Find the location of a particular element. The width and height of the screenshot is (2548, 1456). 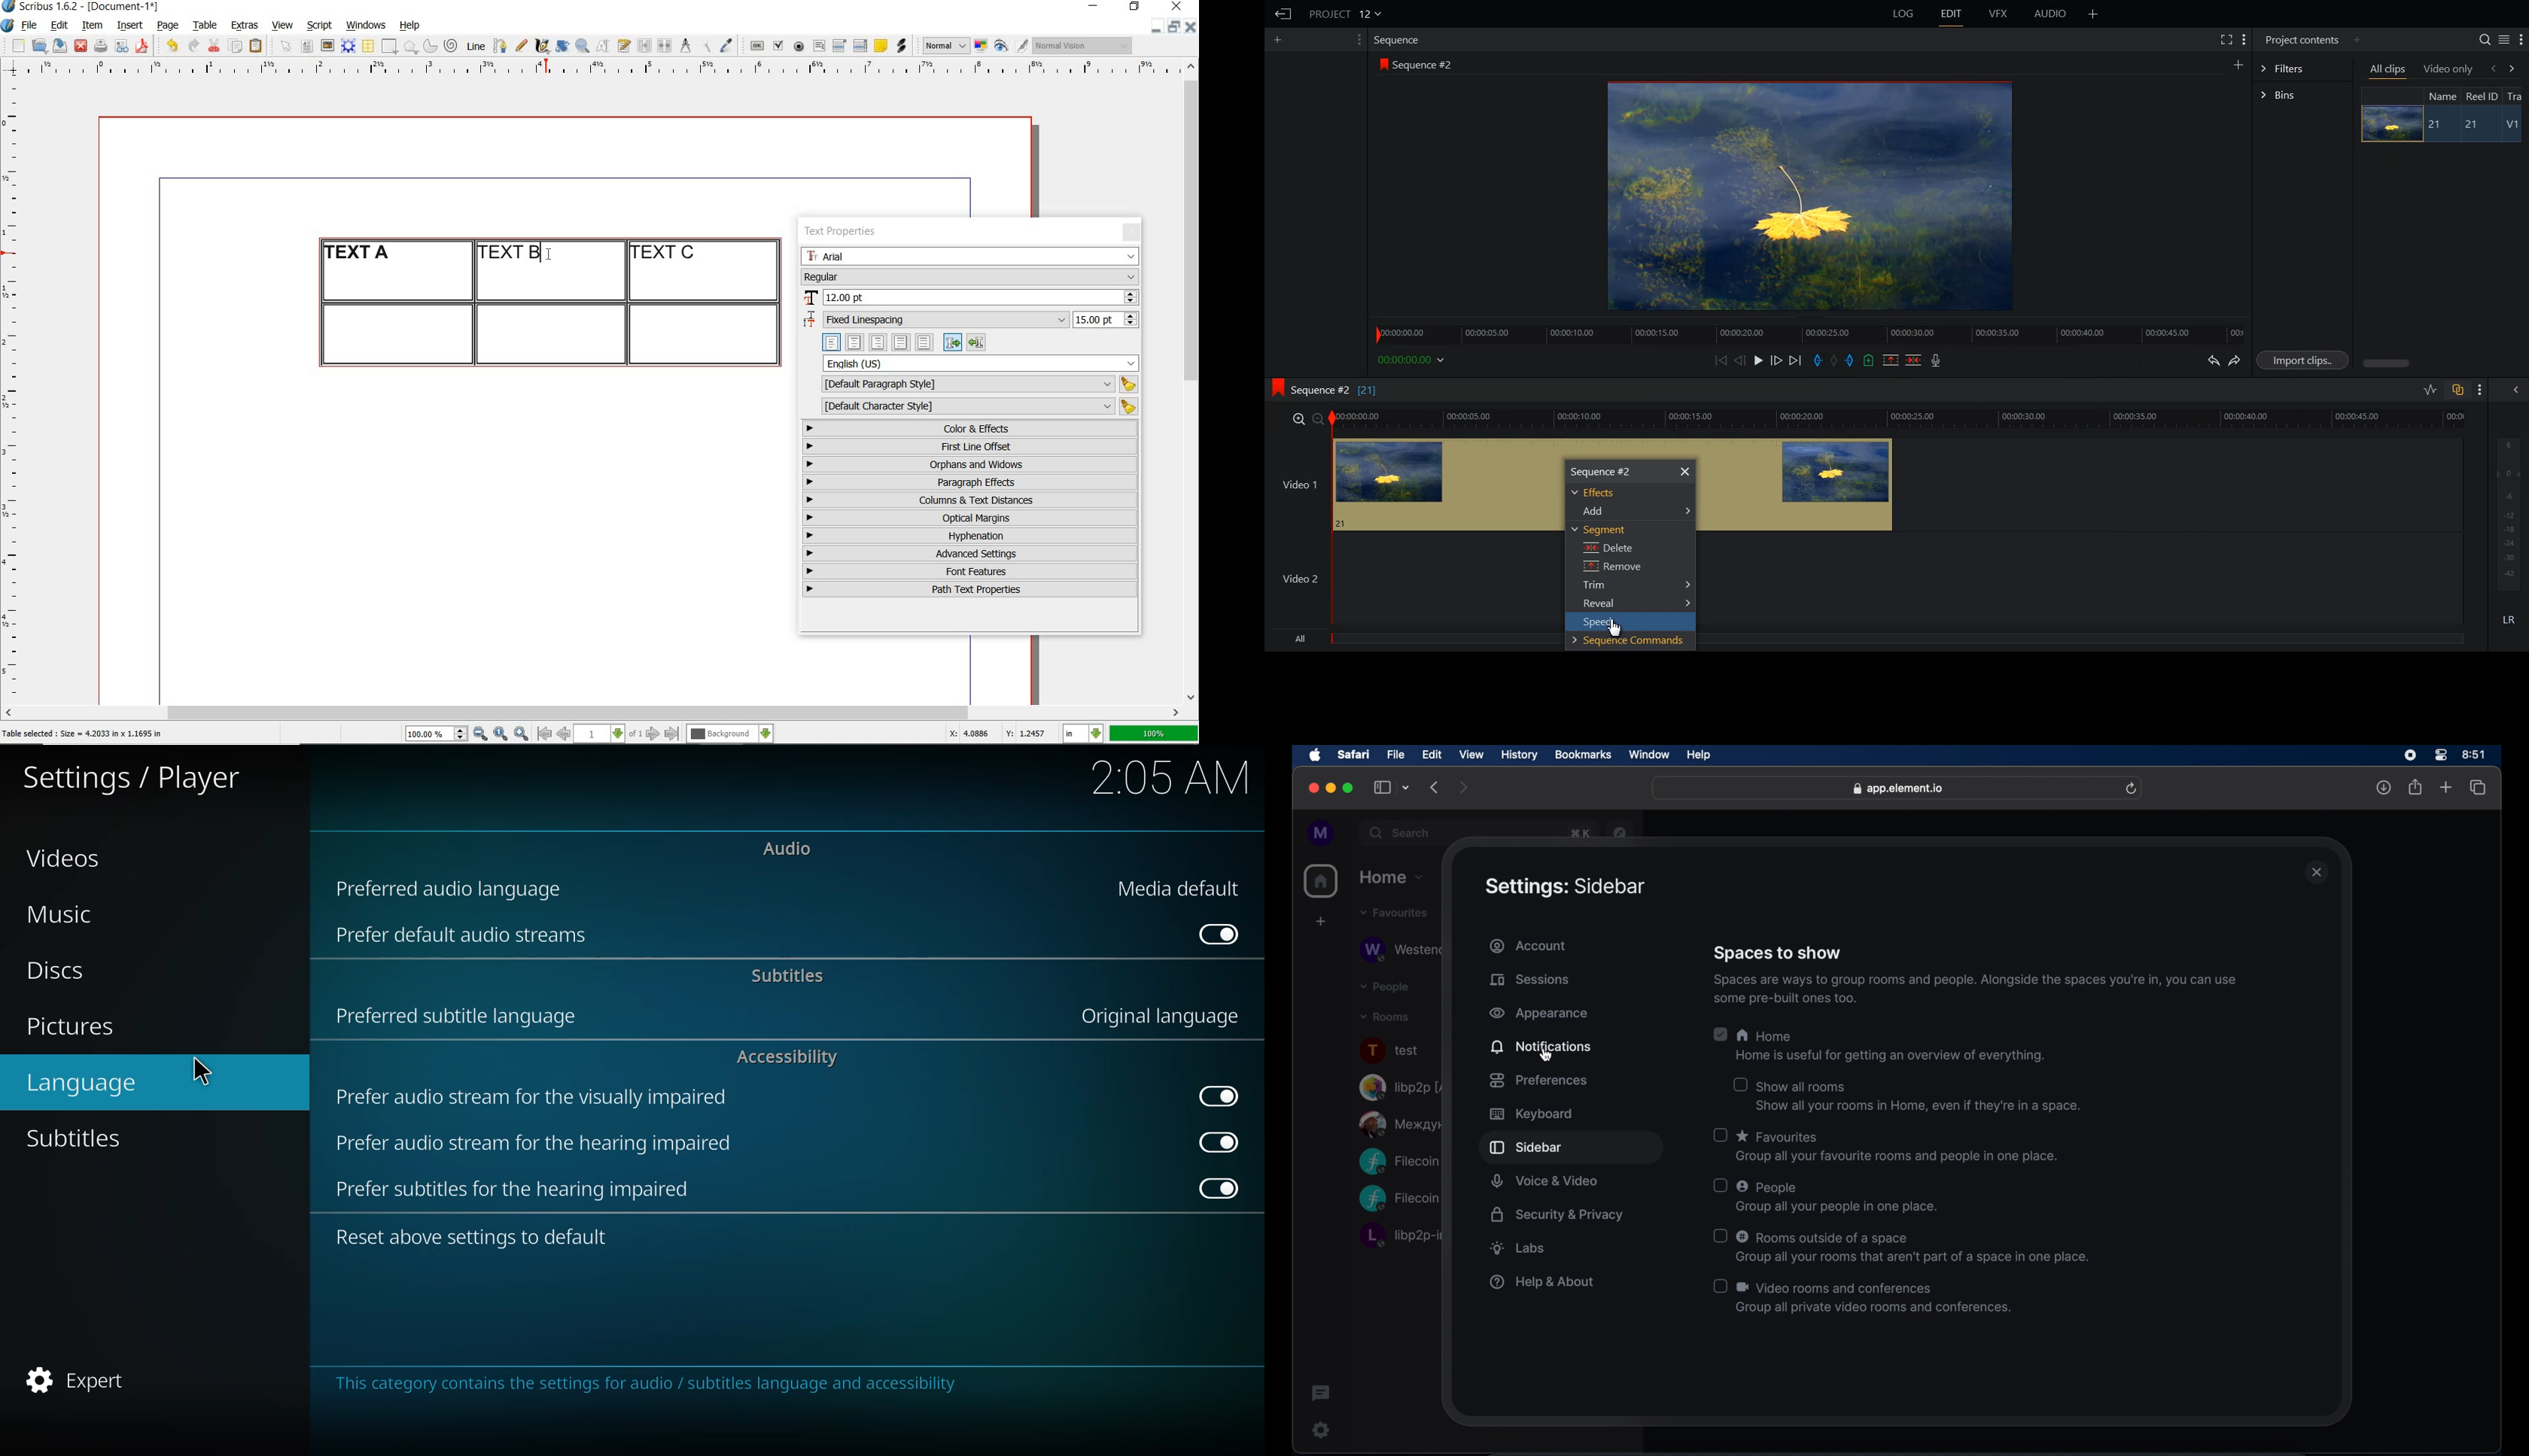

enabled is located at coordinates (1217, 1141).